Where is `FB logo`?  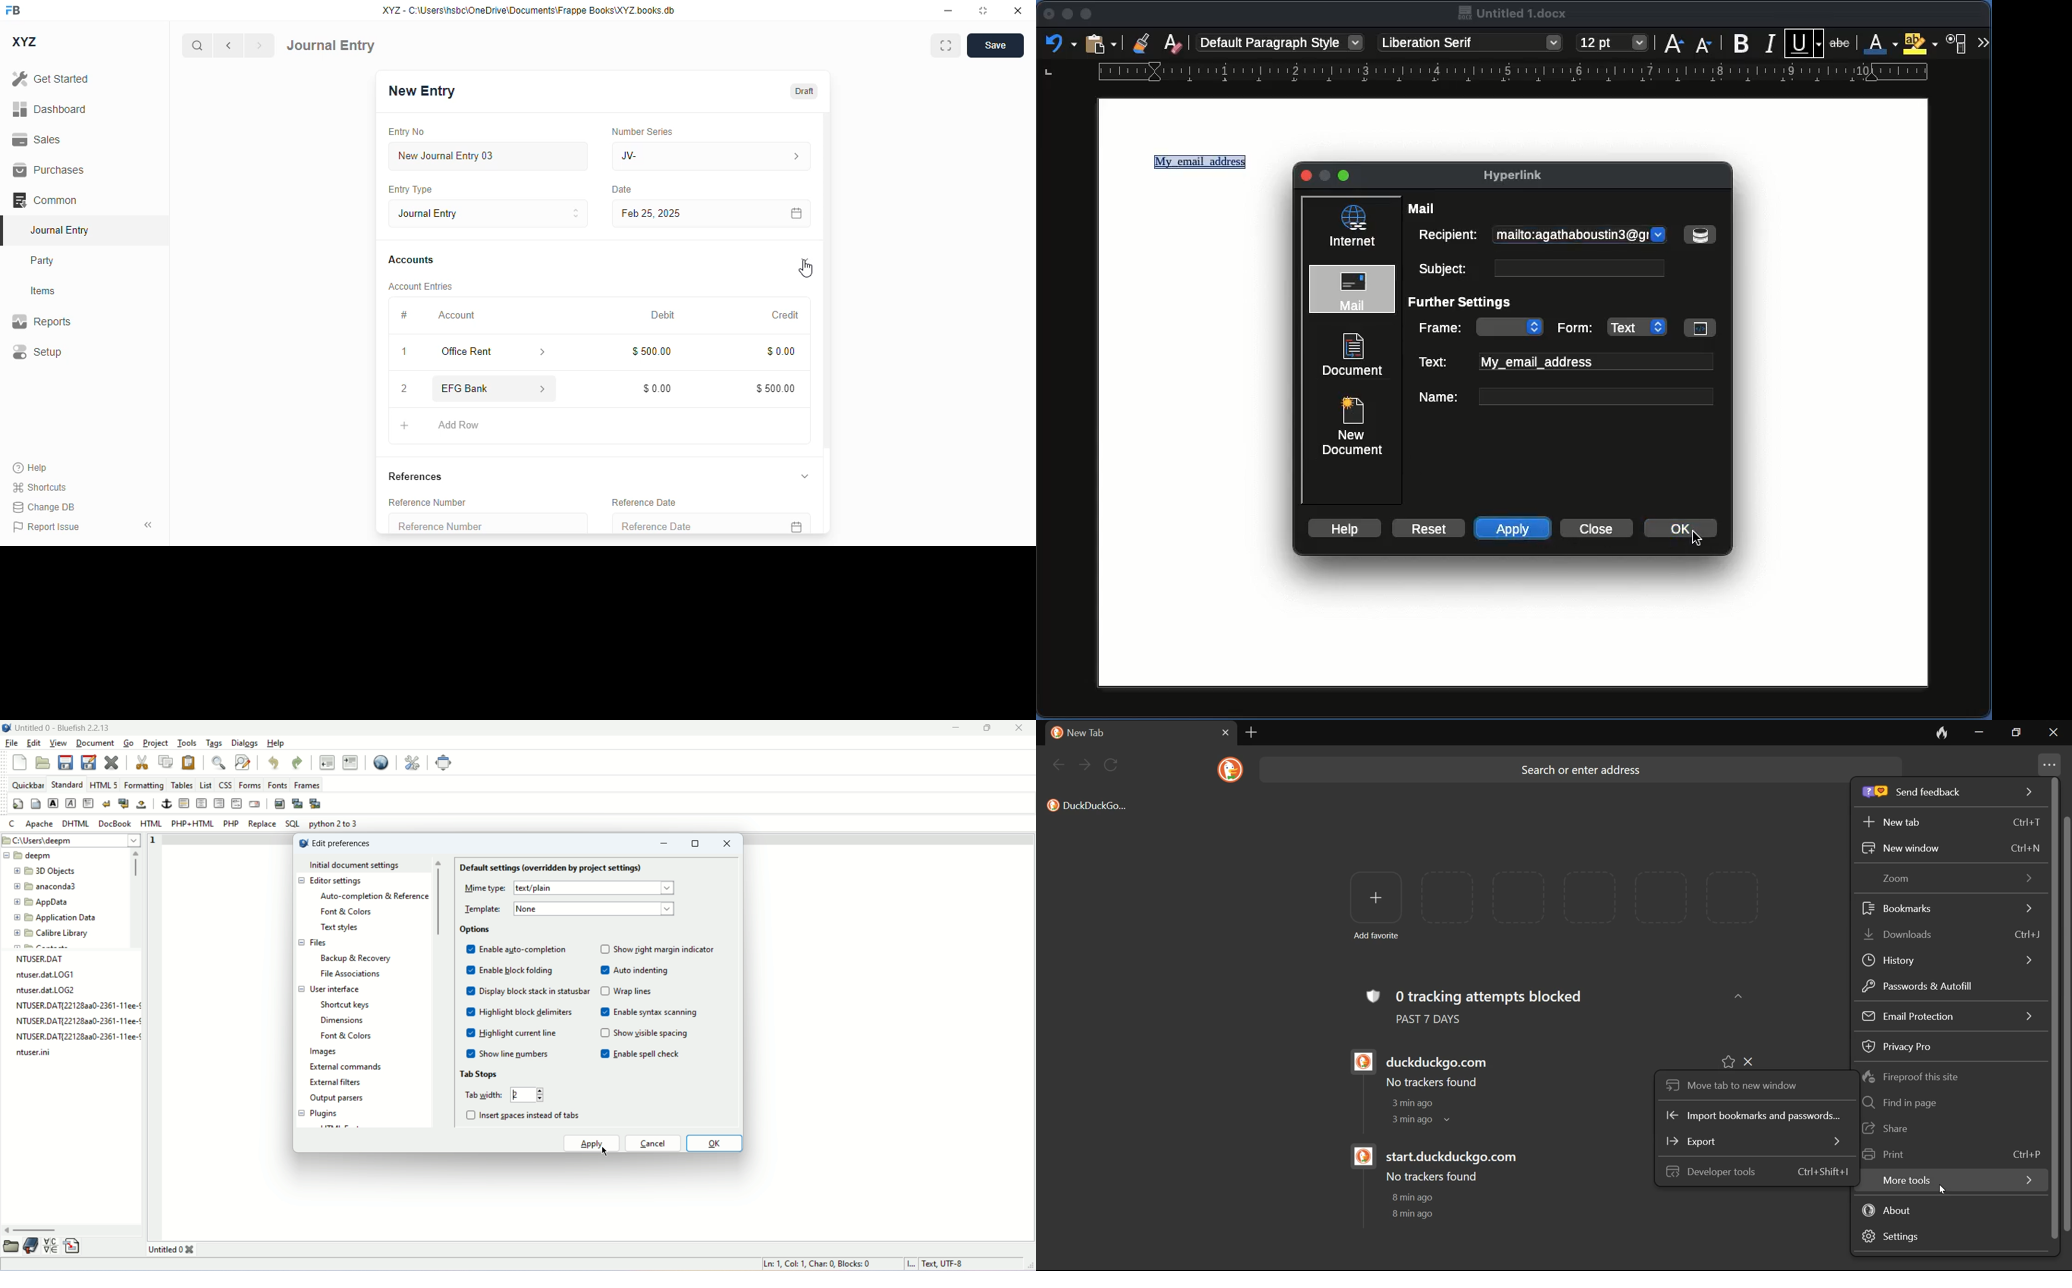
FB logo is located at coordinates (13, 9).